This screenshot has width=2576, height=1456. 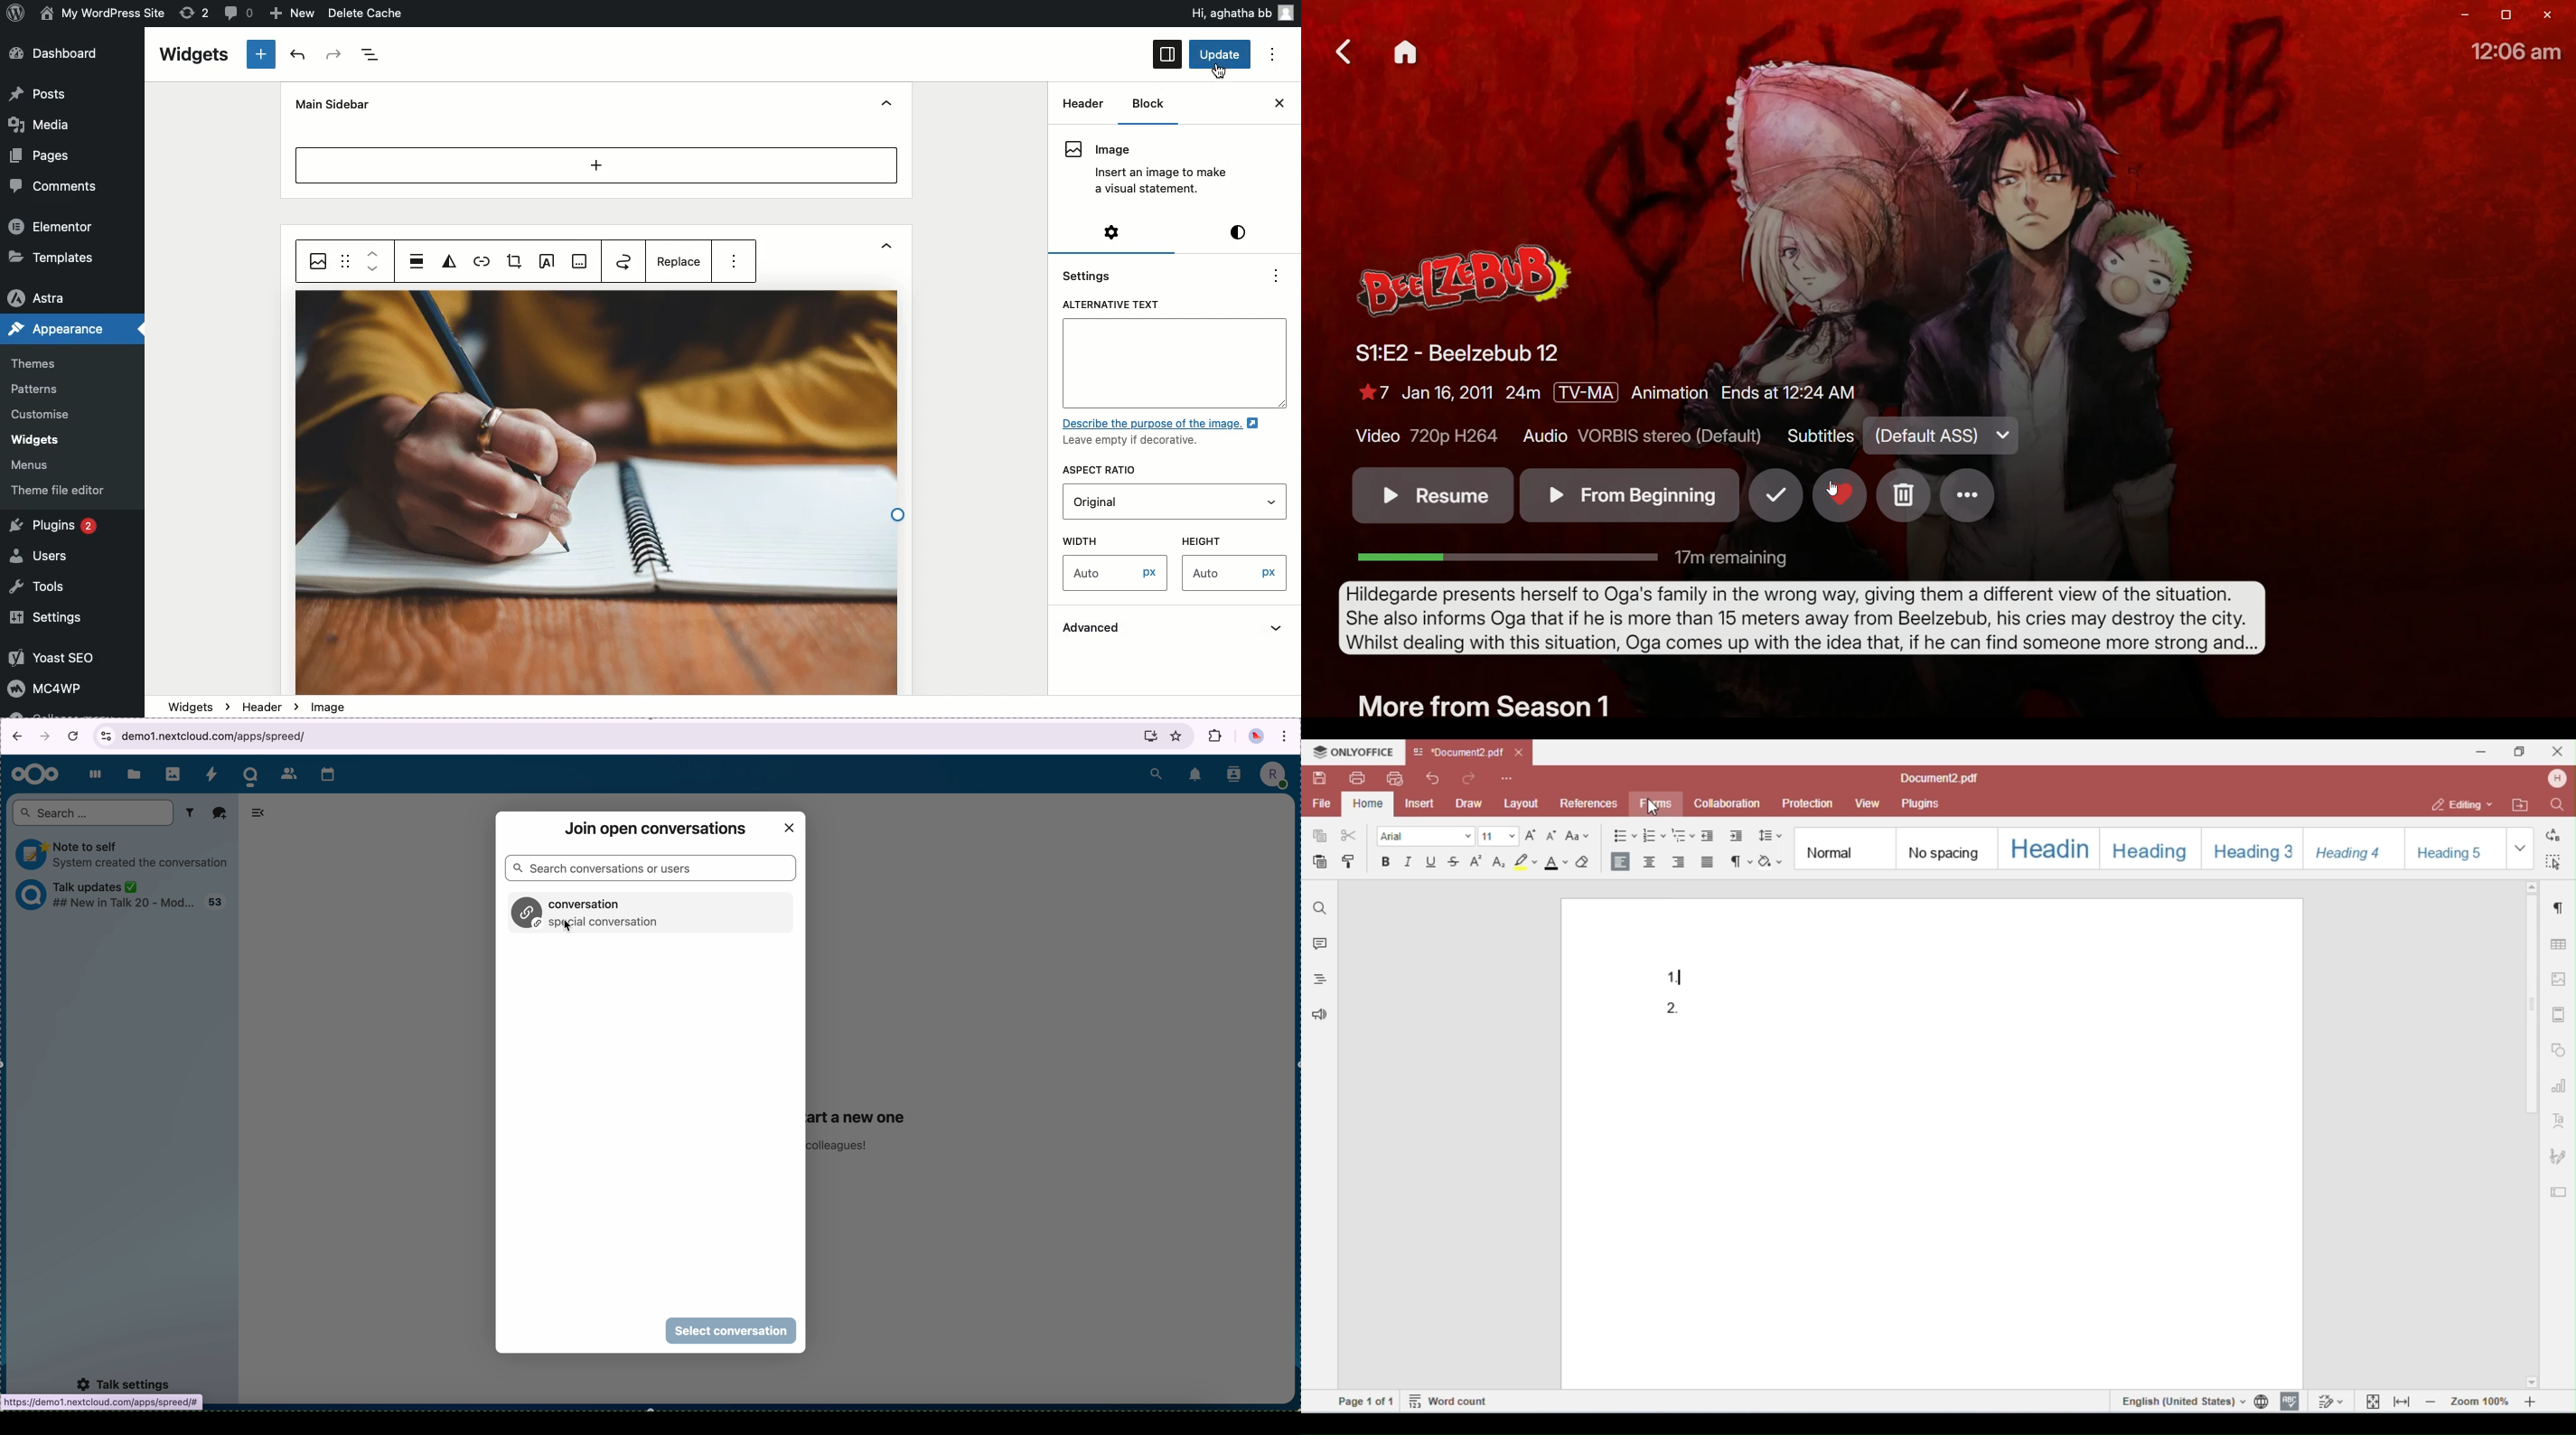 I want to click on join open conversation window, so click(x=654, y=827).